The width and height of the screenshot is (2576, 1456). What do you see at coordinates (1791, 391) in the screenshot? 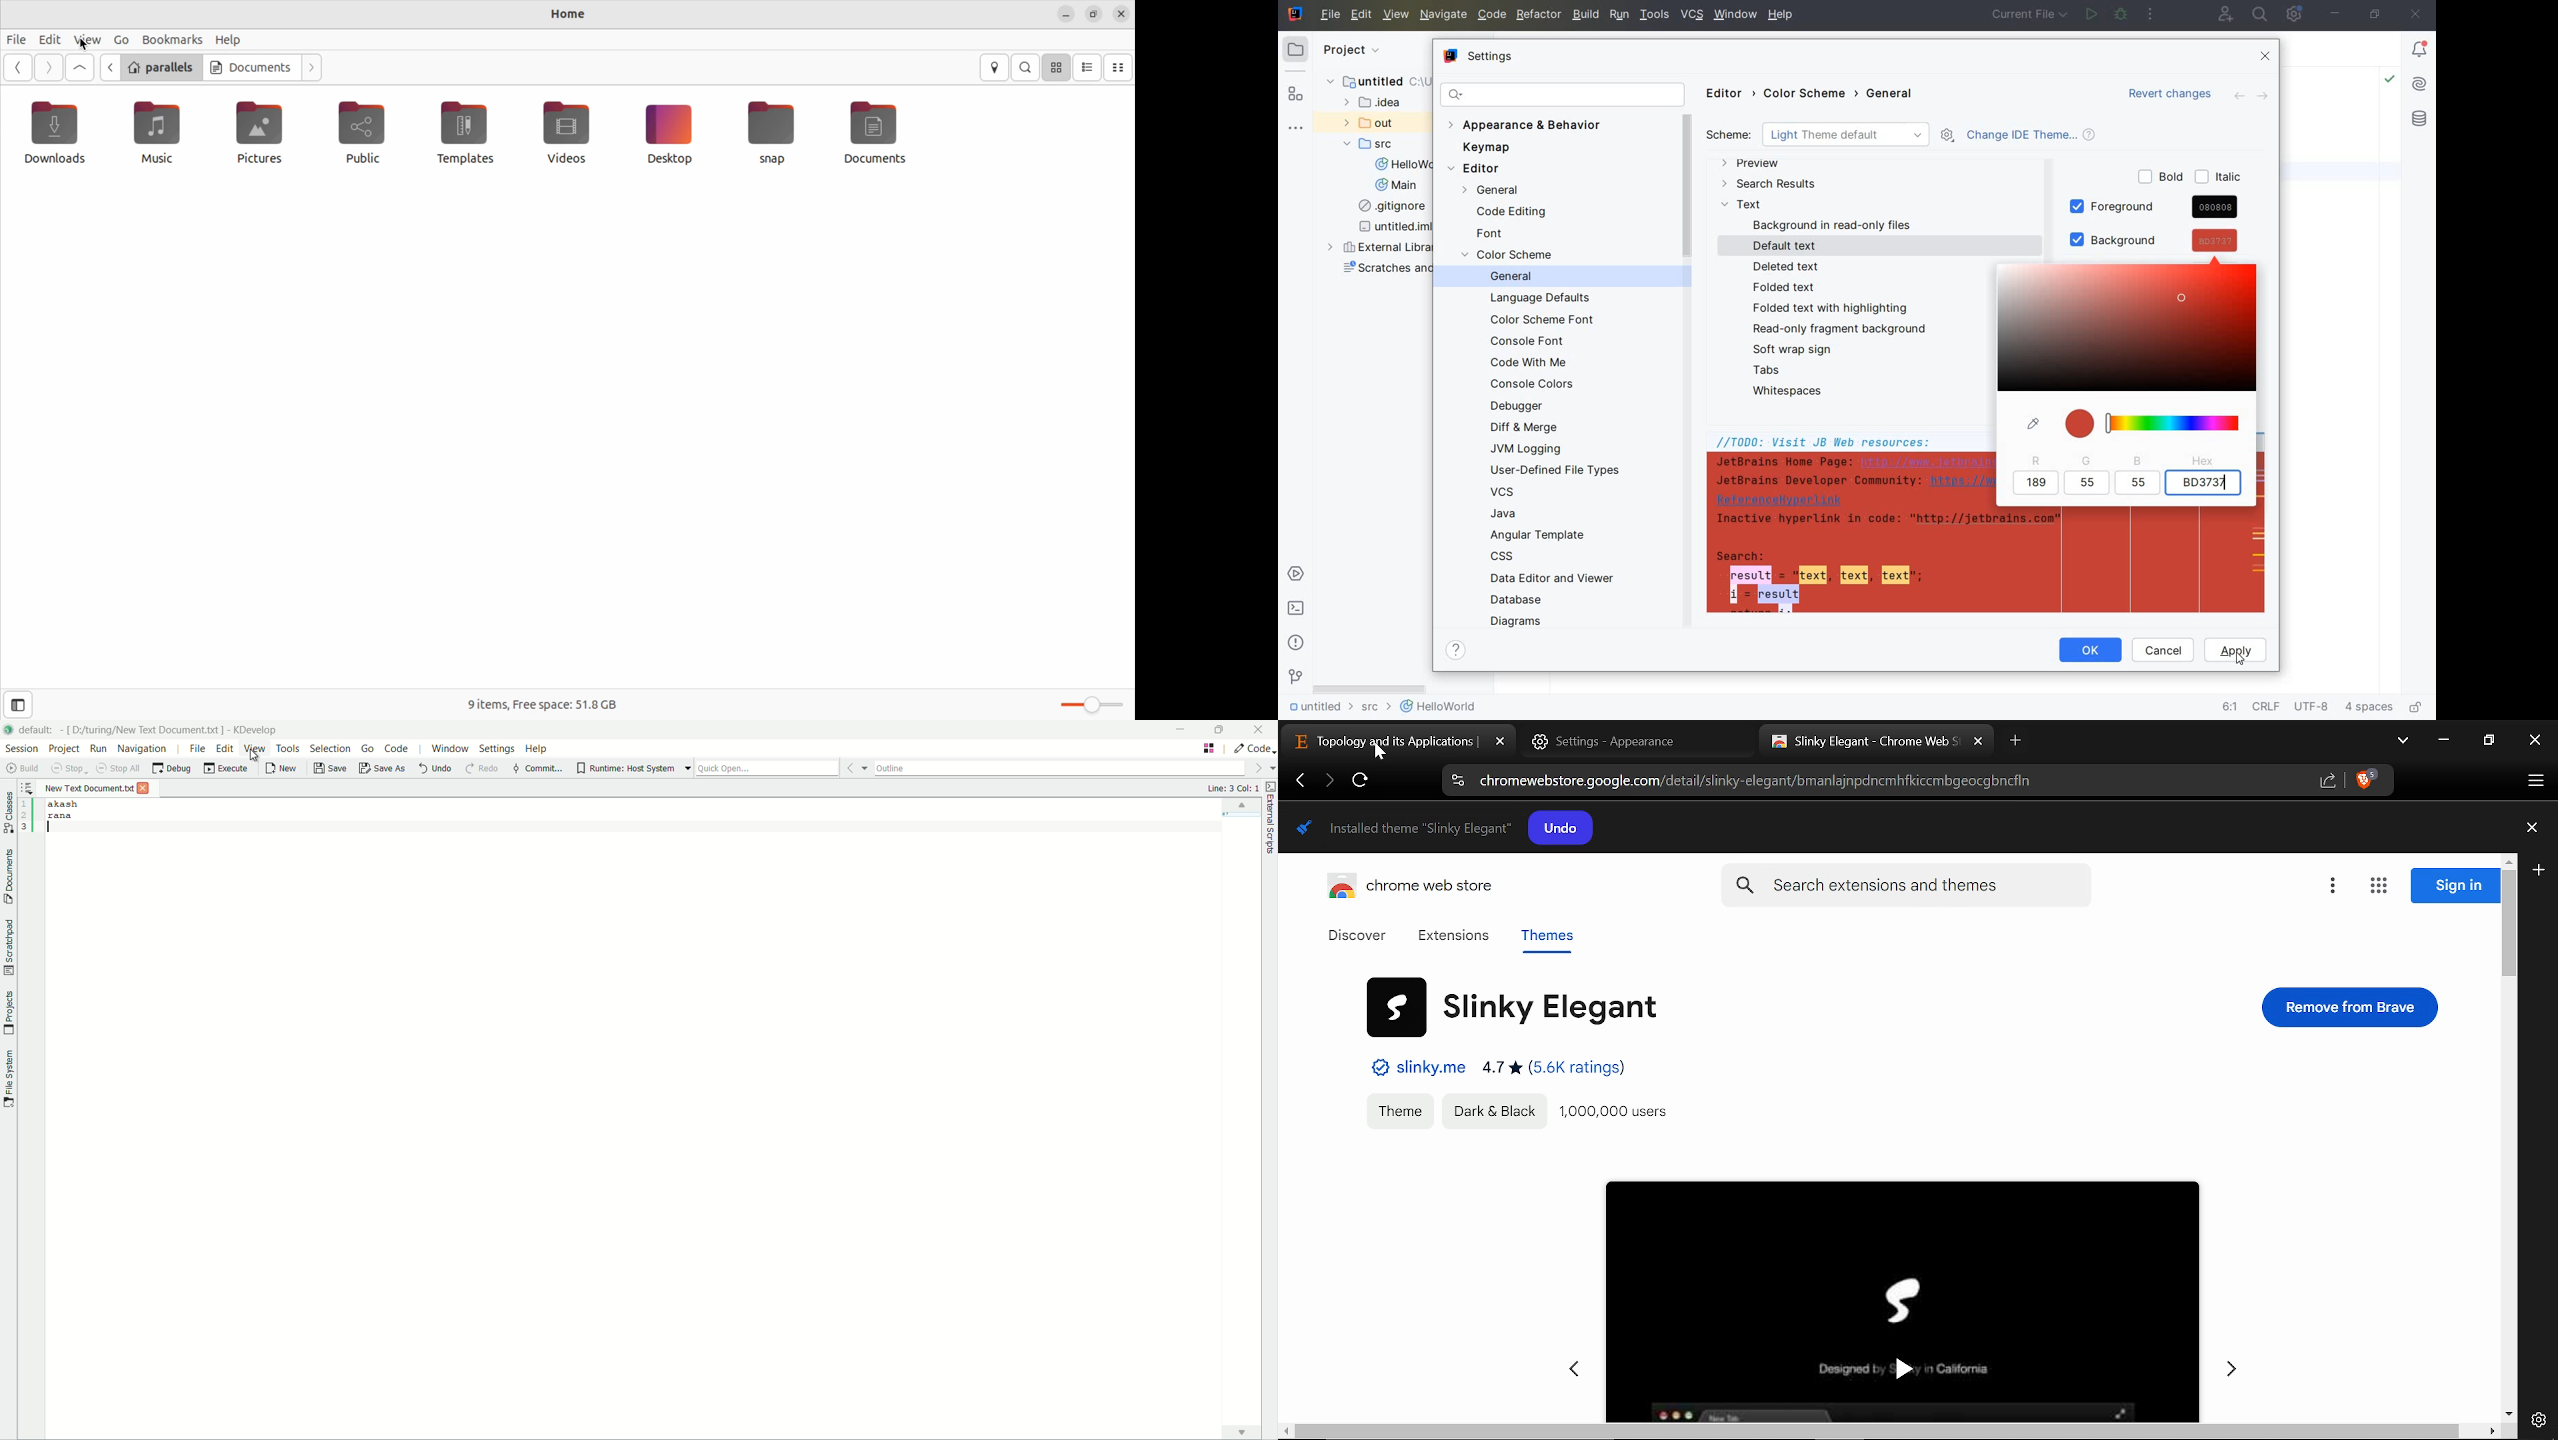
I see `WHITESPACES` at bounding box center [1791, 391].